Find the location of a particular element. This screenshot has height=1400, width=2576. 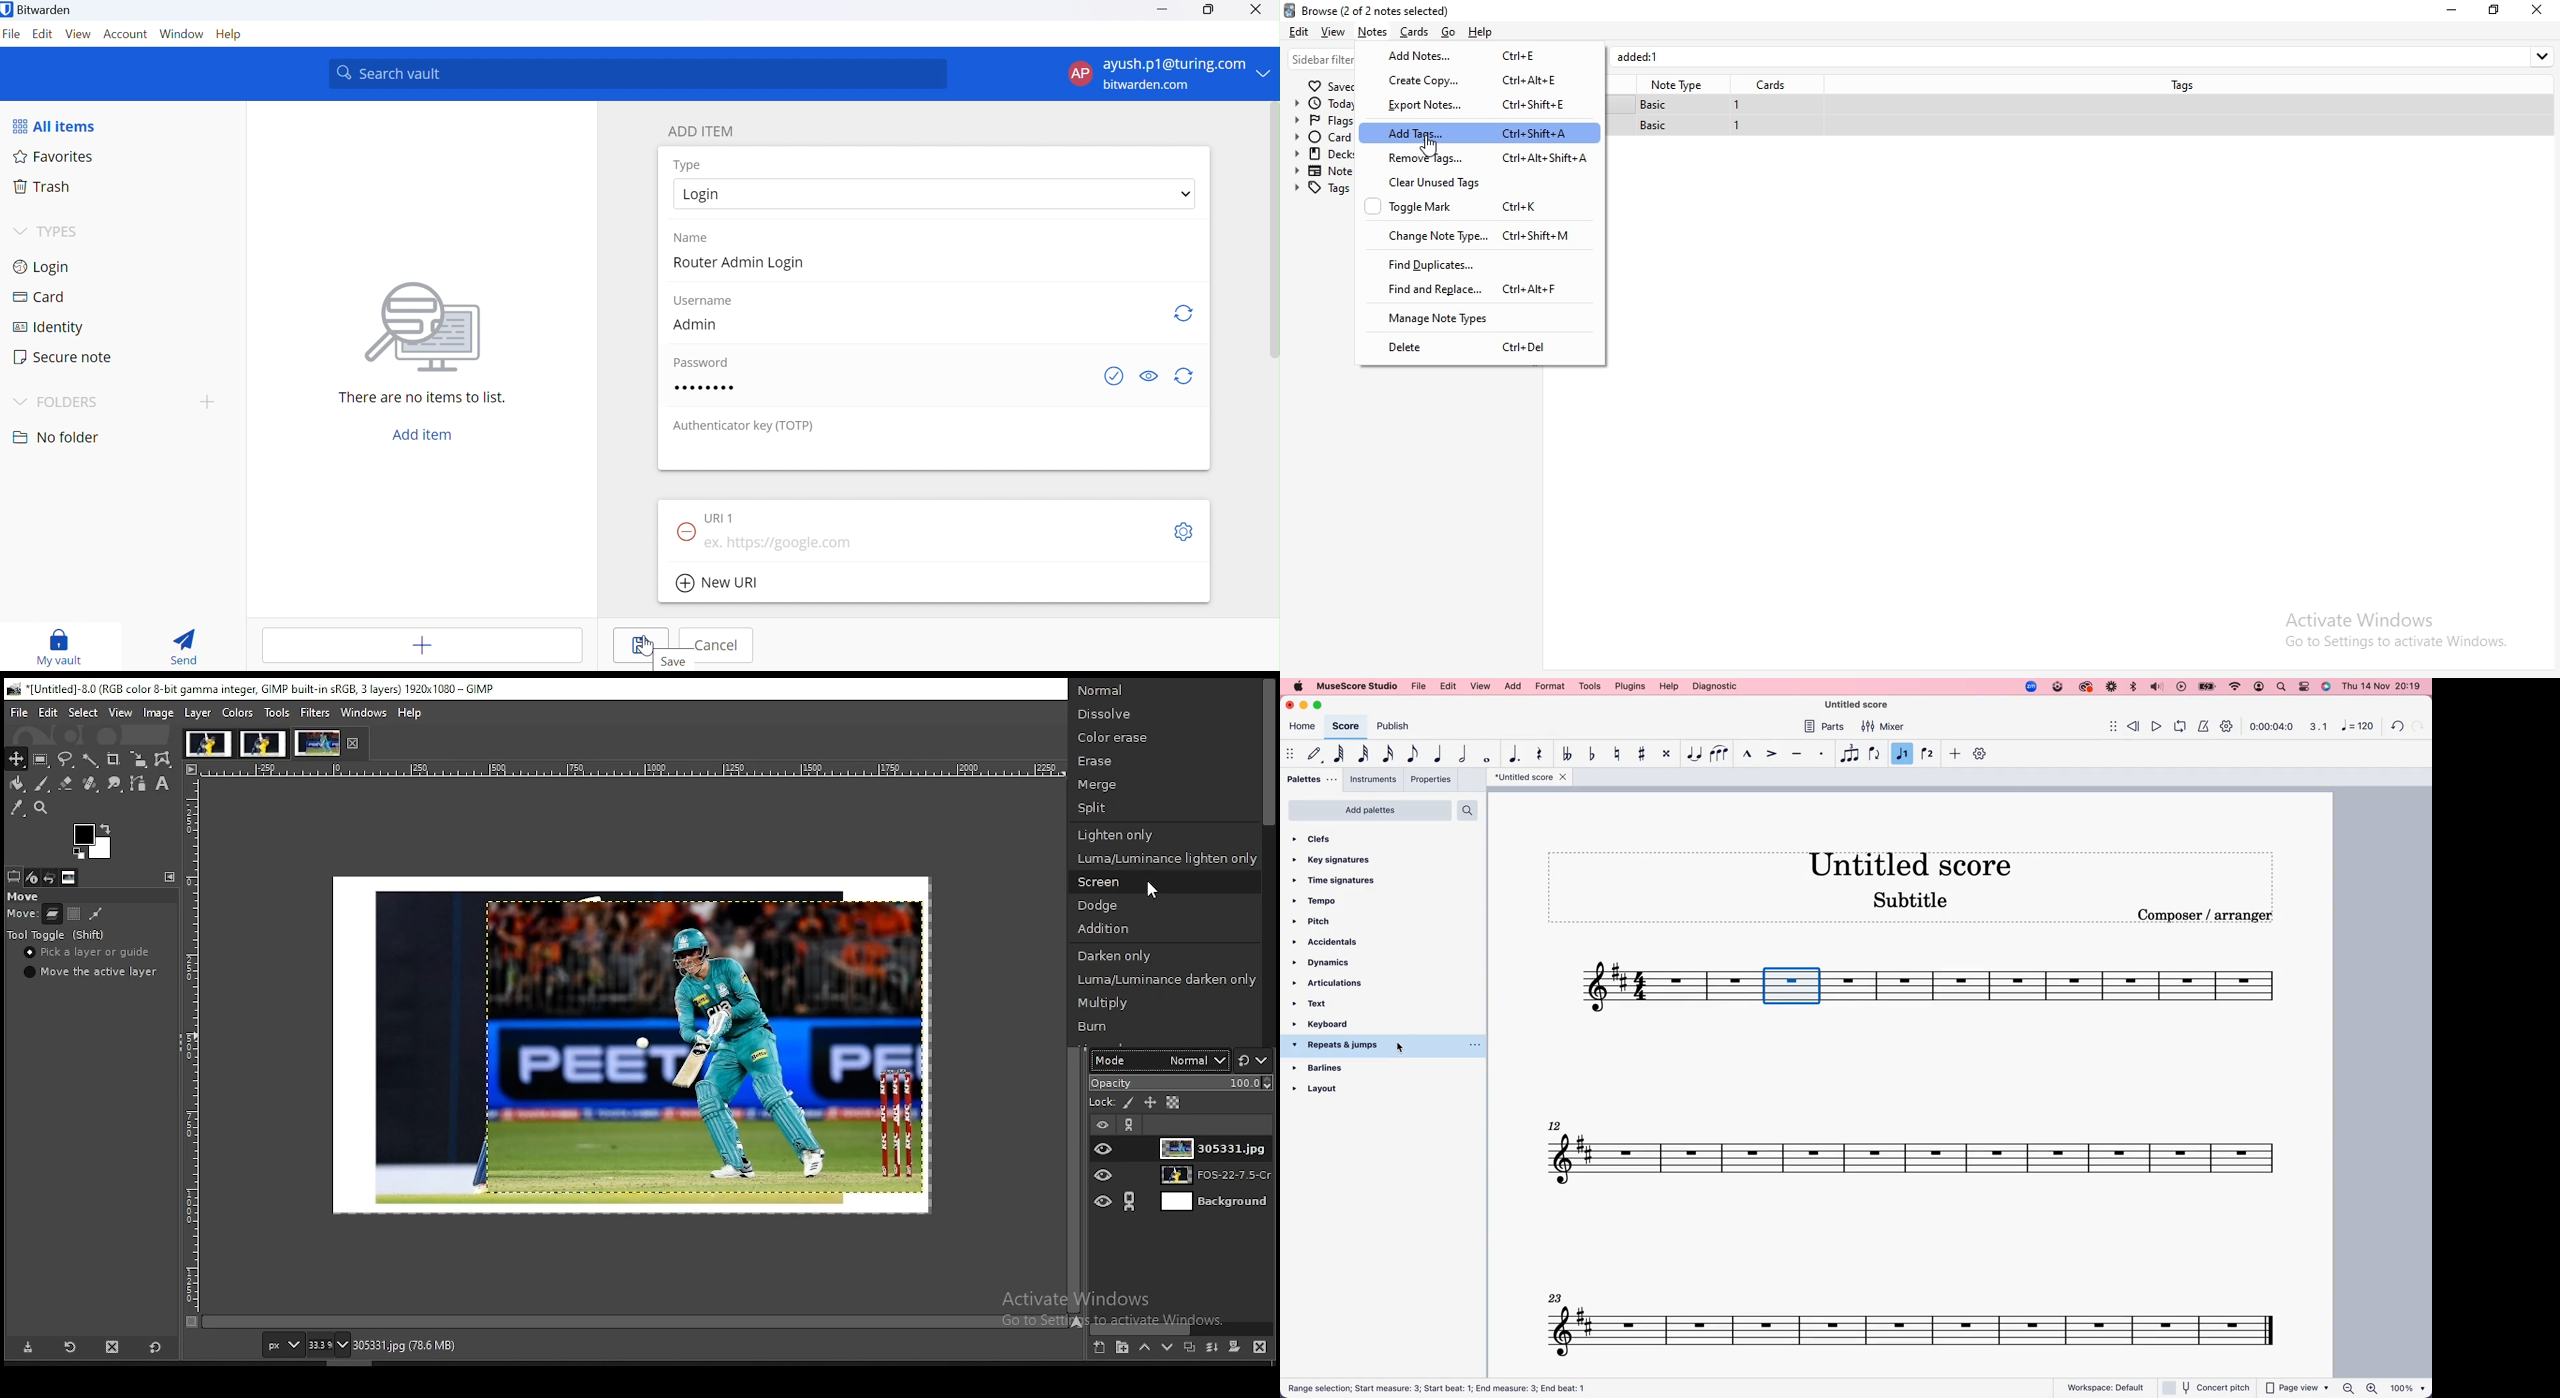

units is located at coordinates (283, 1344).